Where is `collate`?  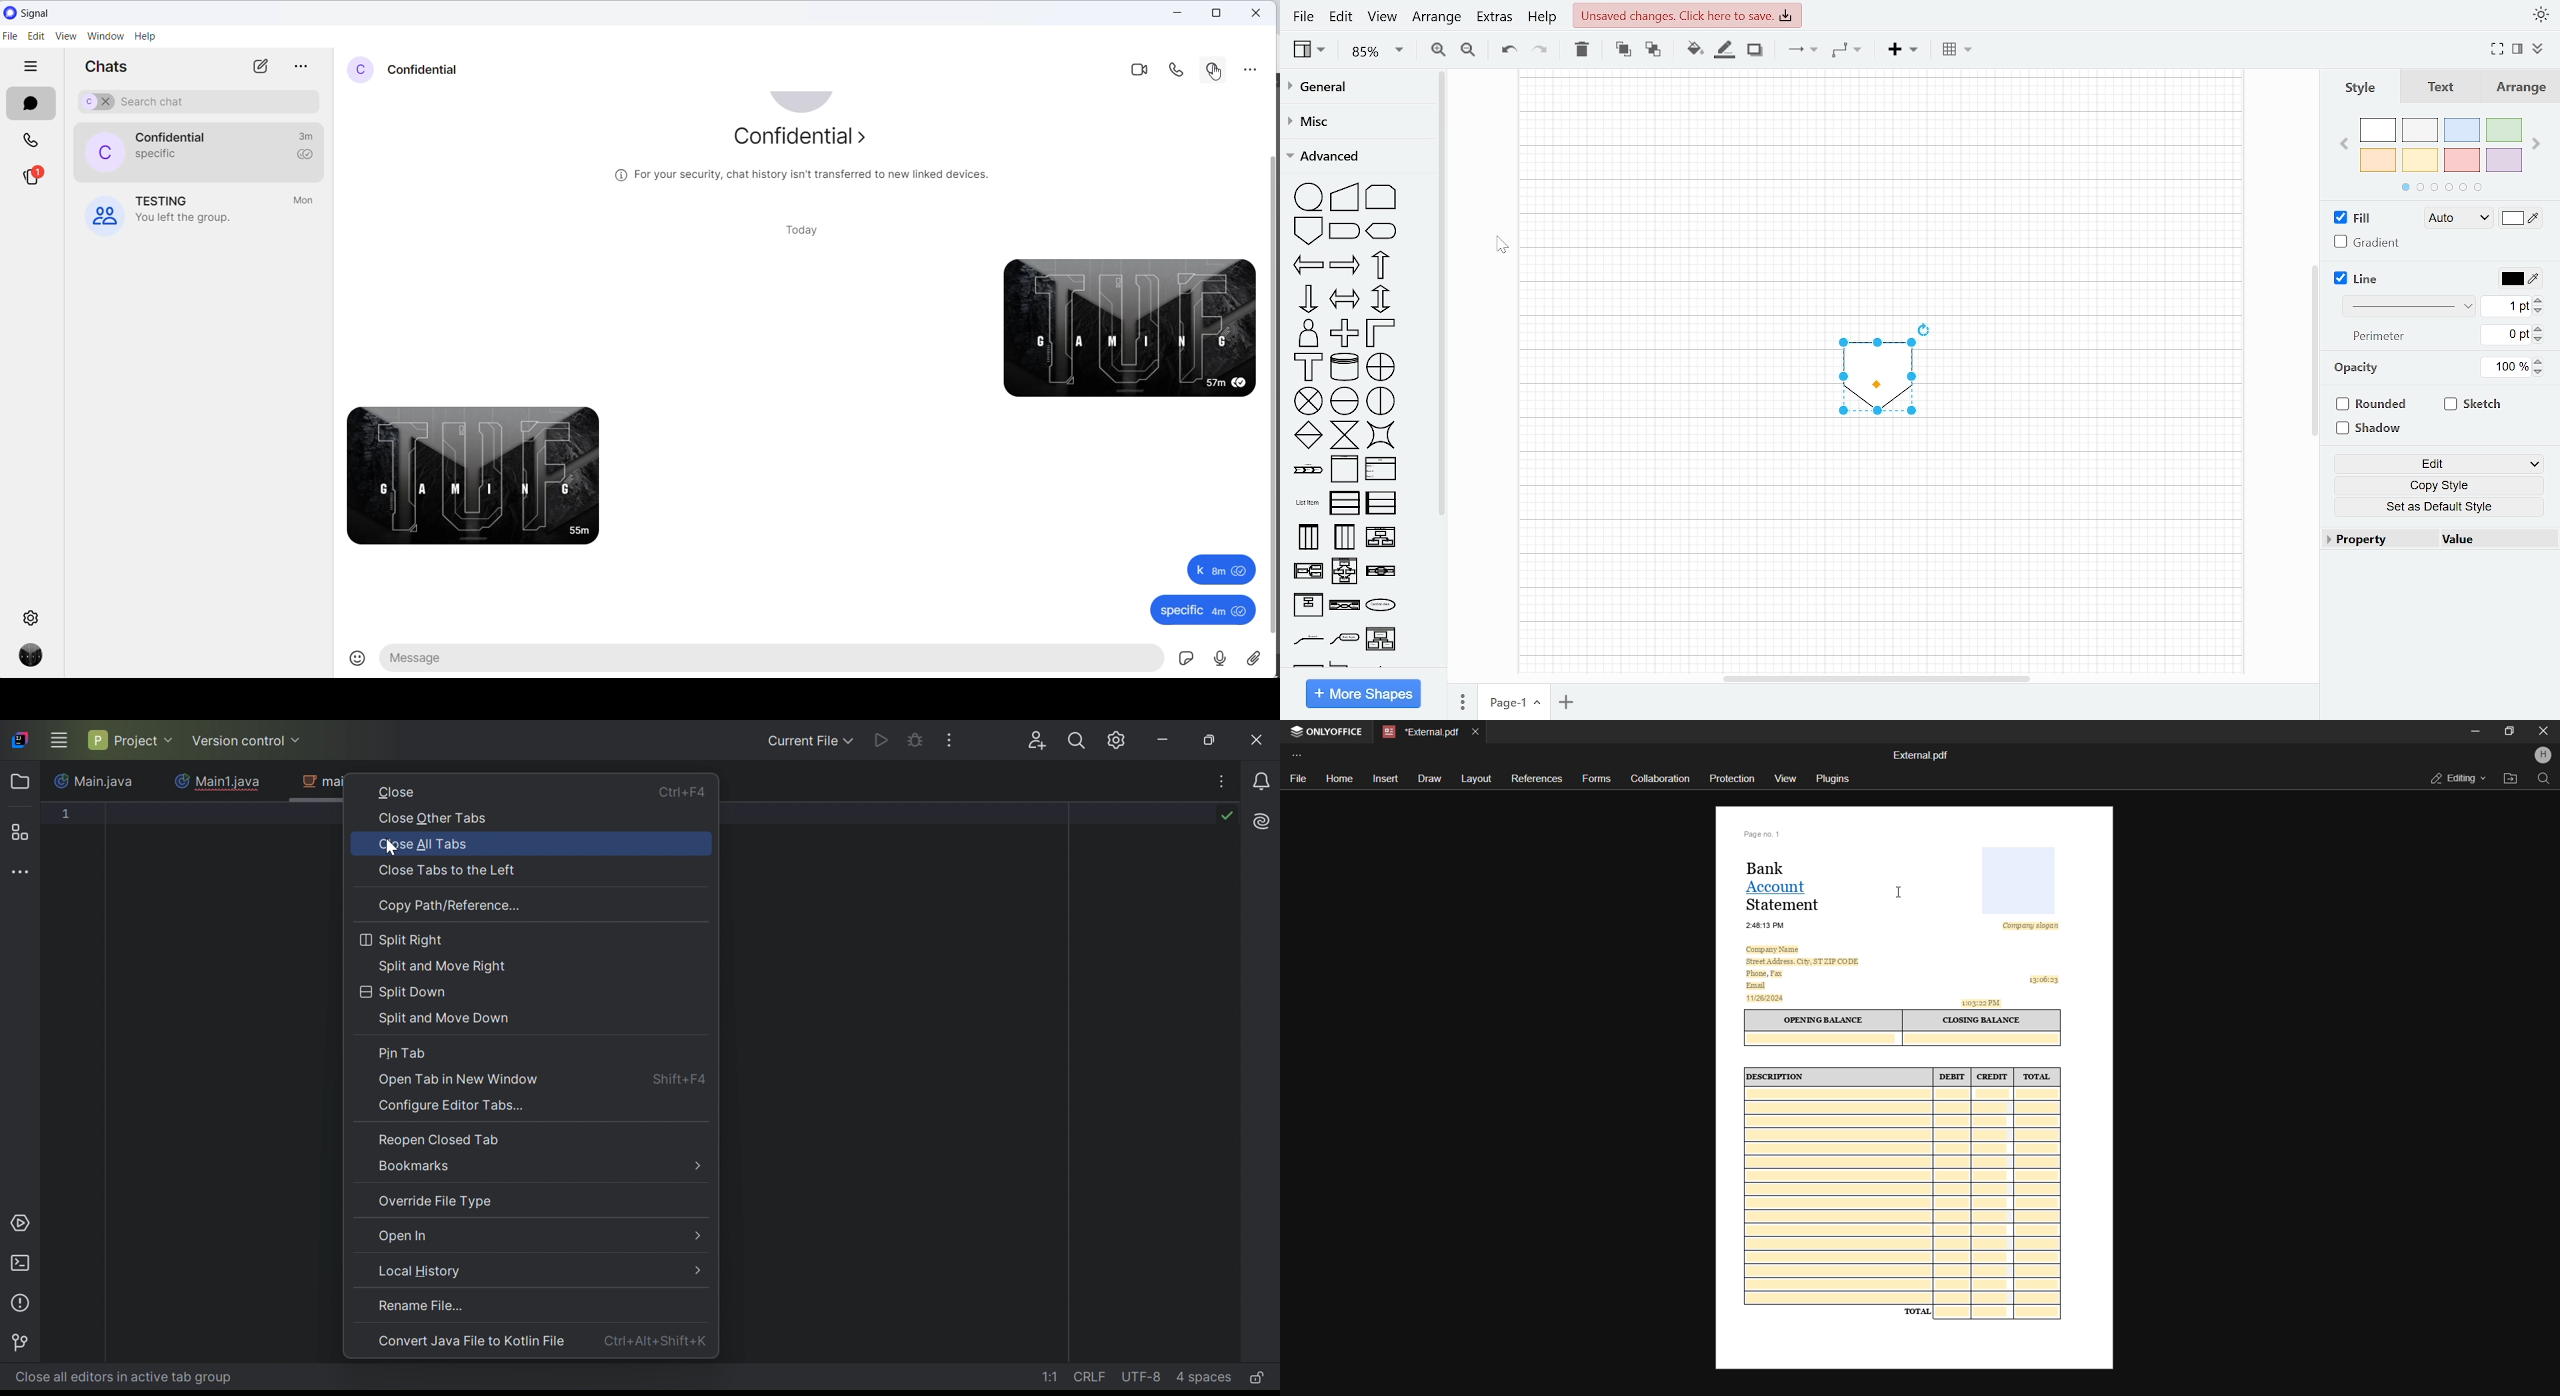
collate is located at coordinates (1346, 434).